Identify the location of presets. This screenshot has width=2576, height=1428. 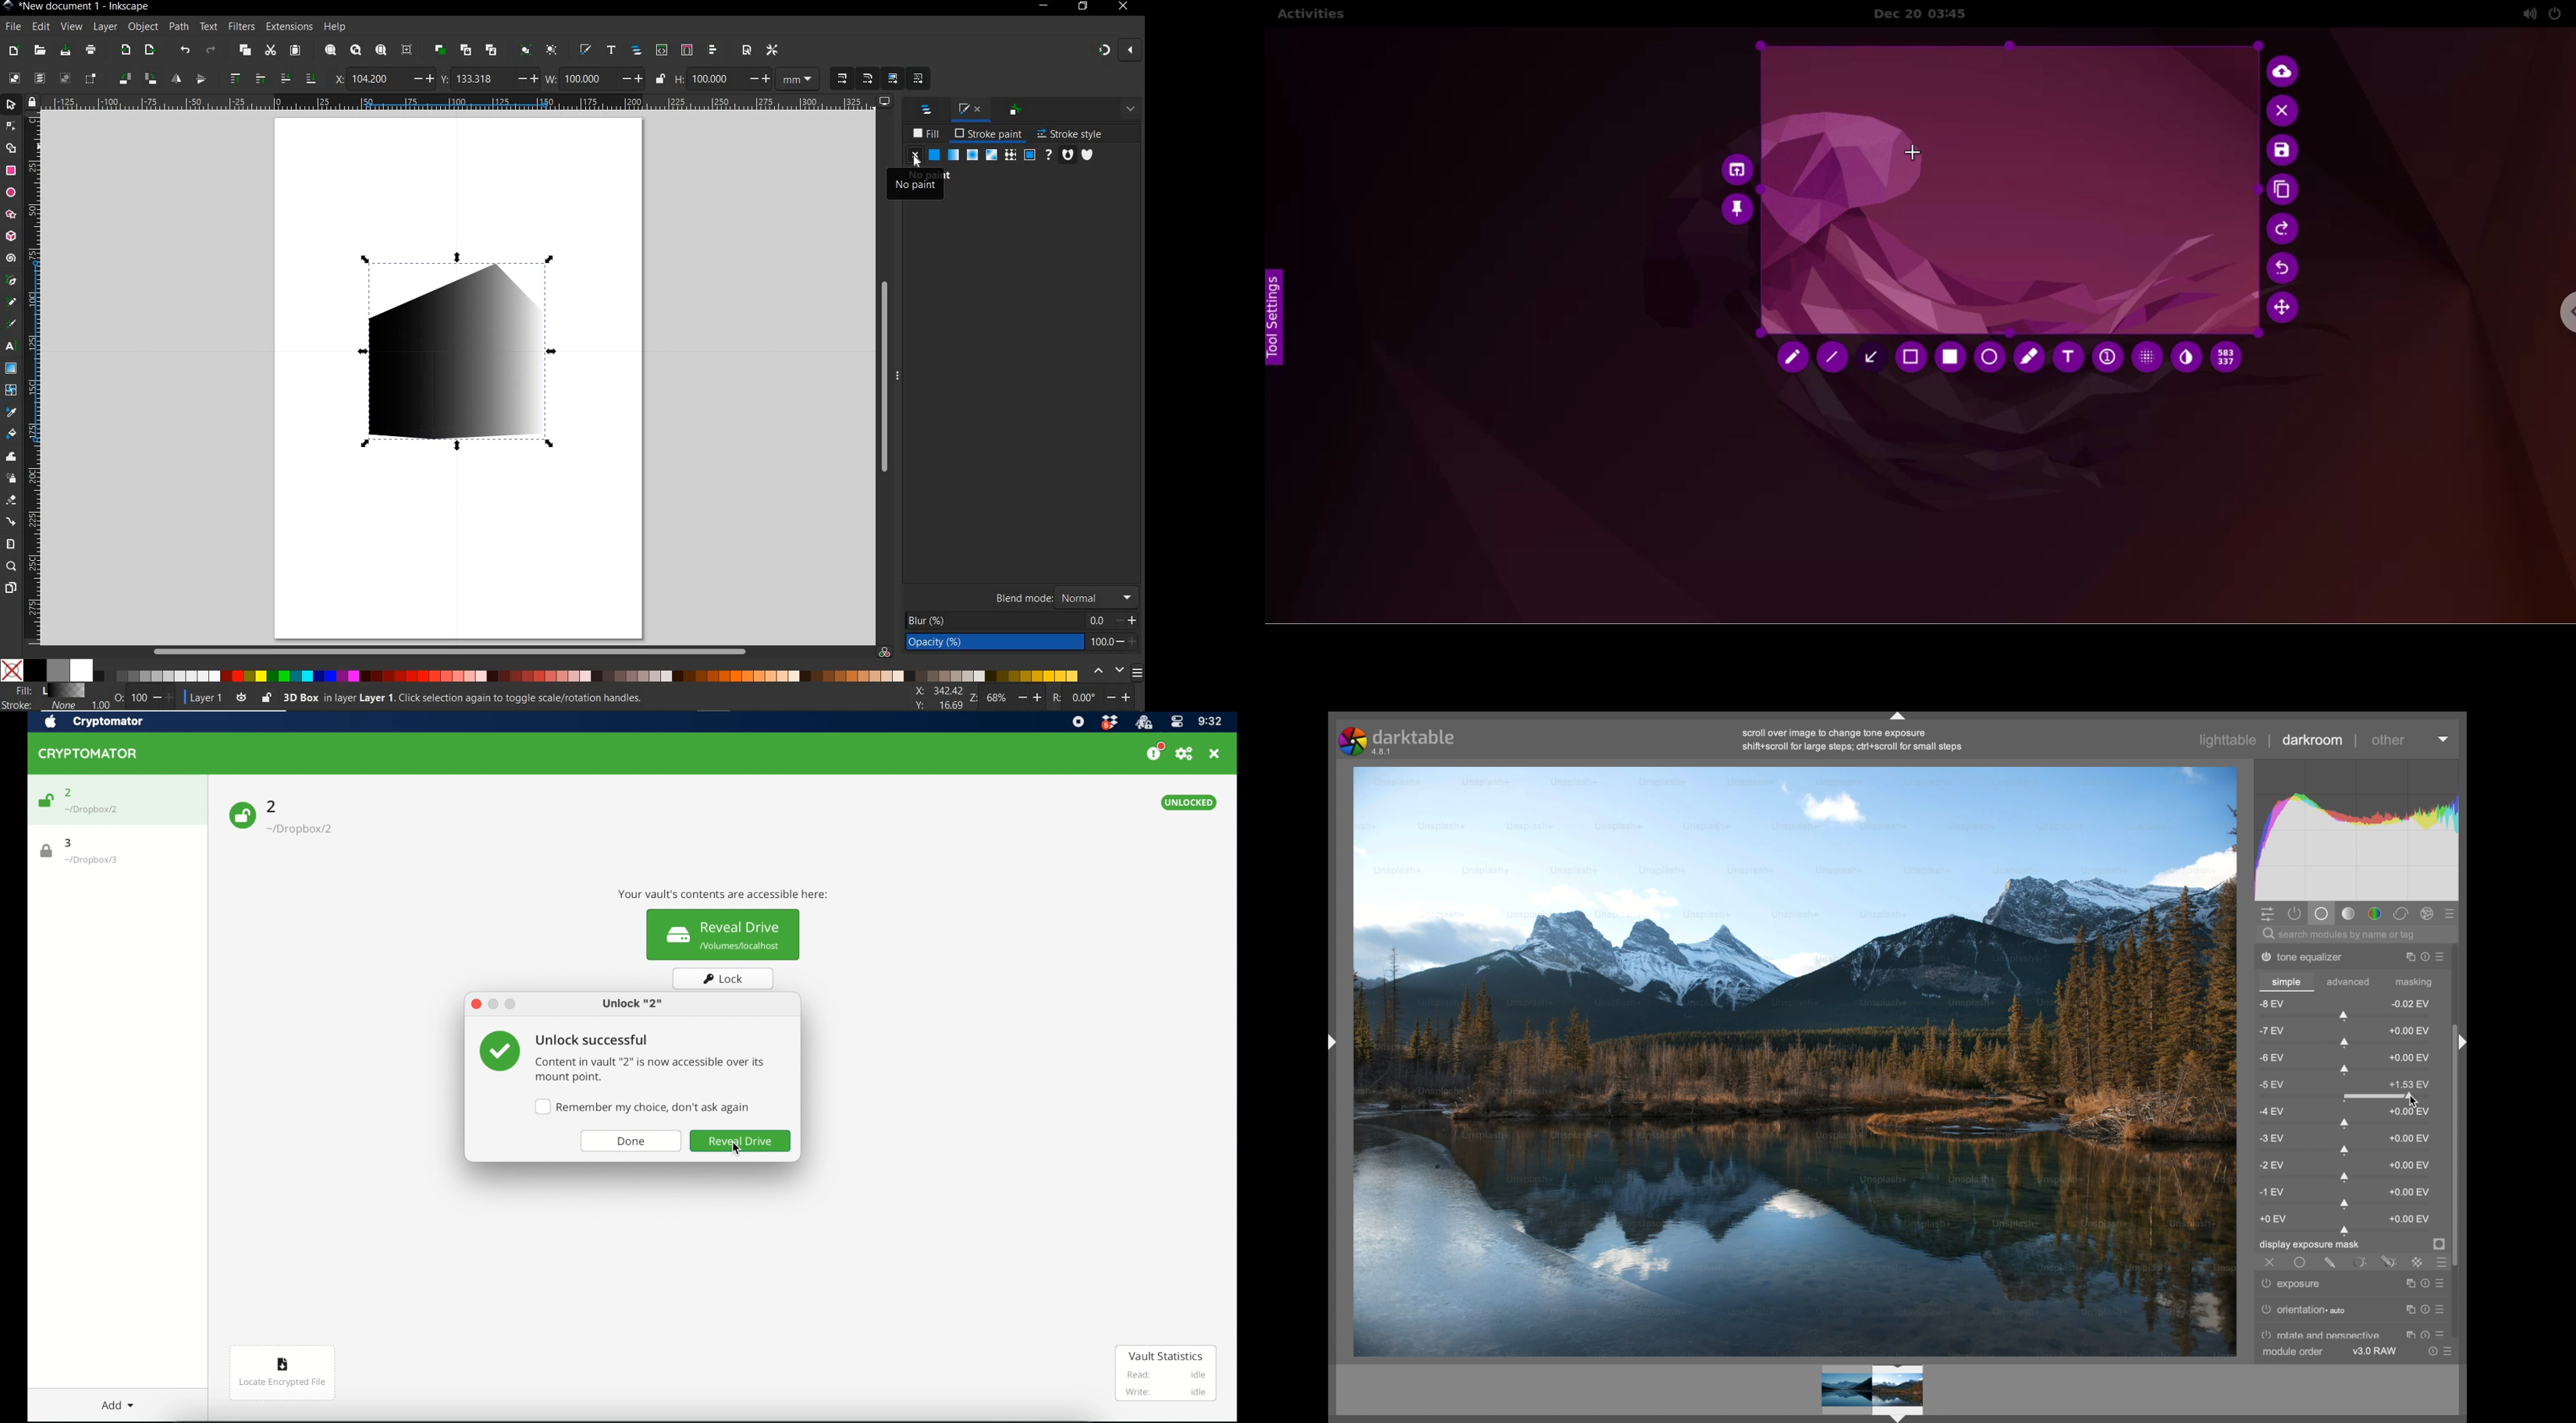
(2452, 914).